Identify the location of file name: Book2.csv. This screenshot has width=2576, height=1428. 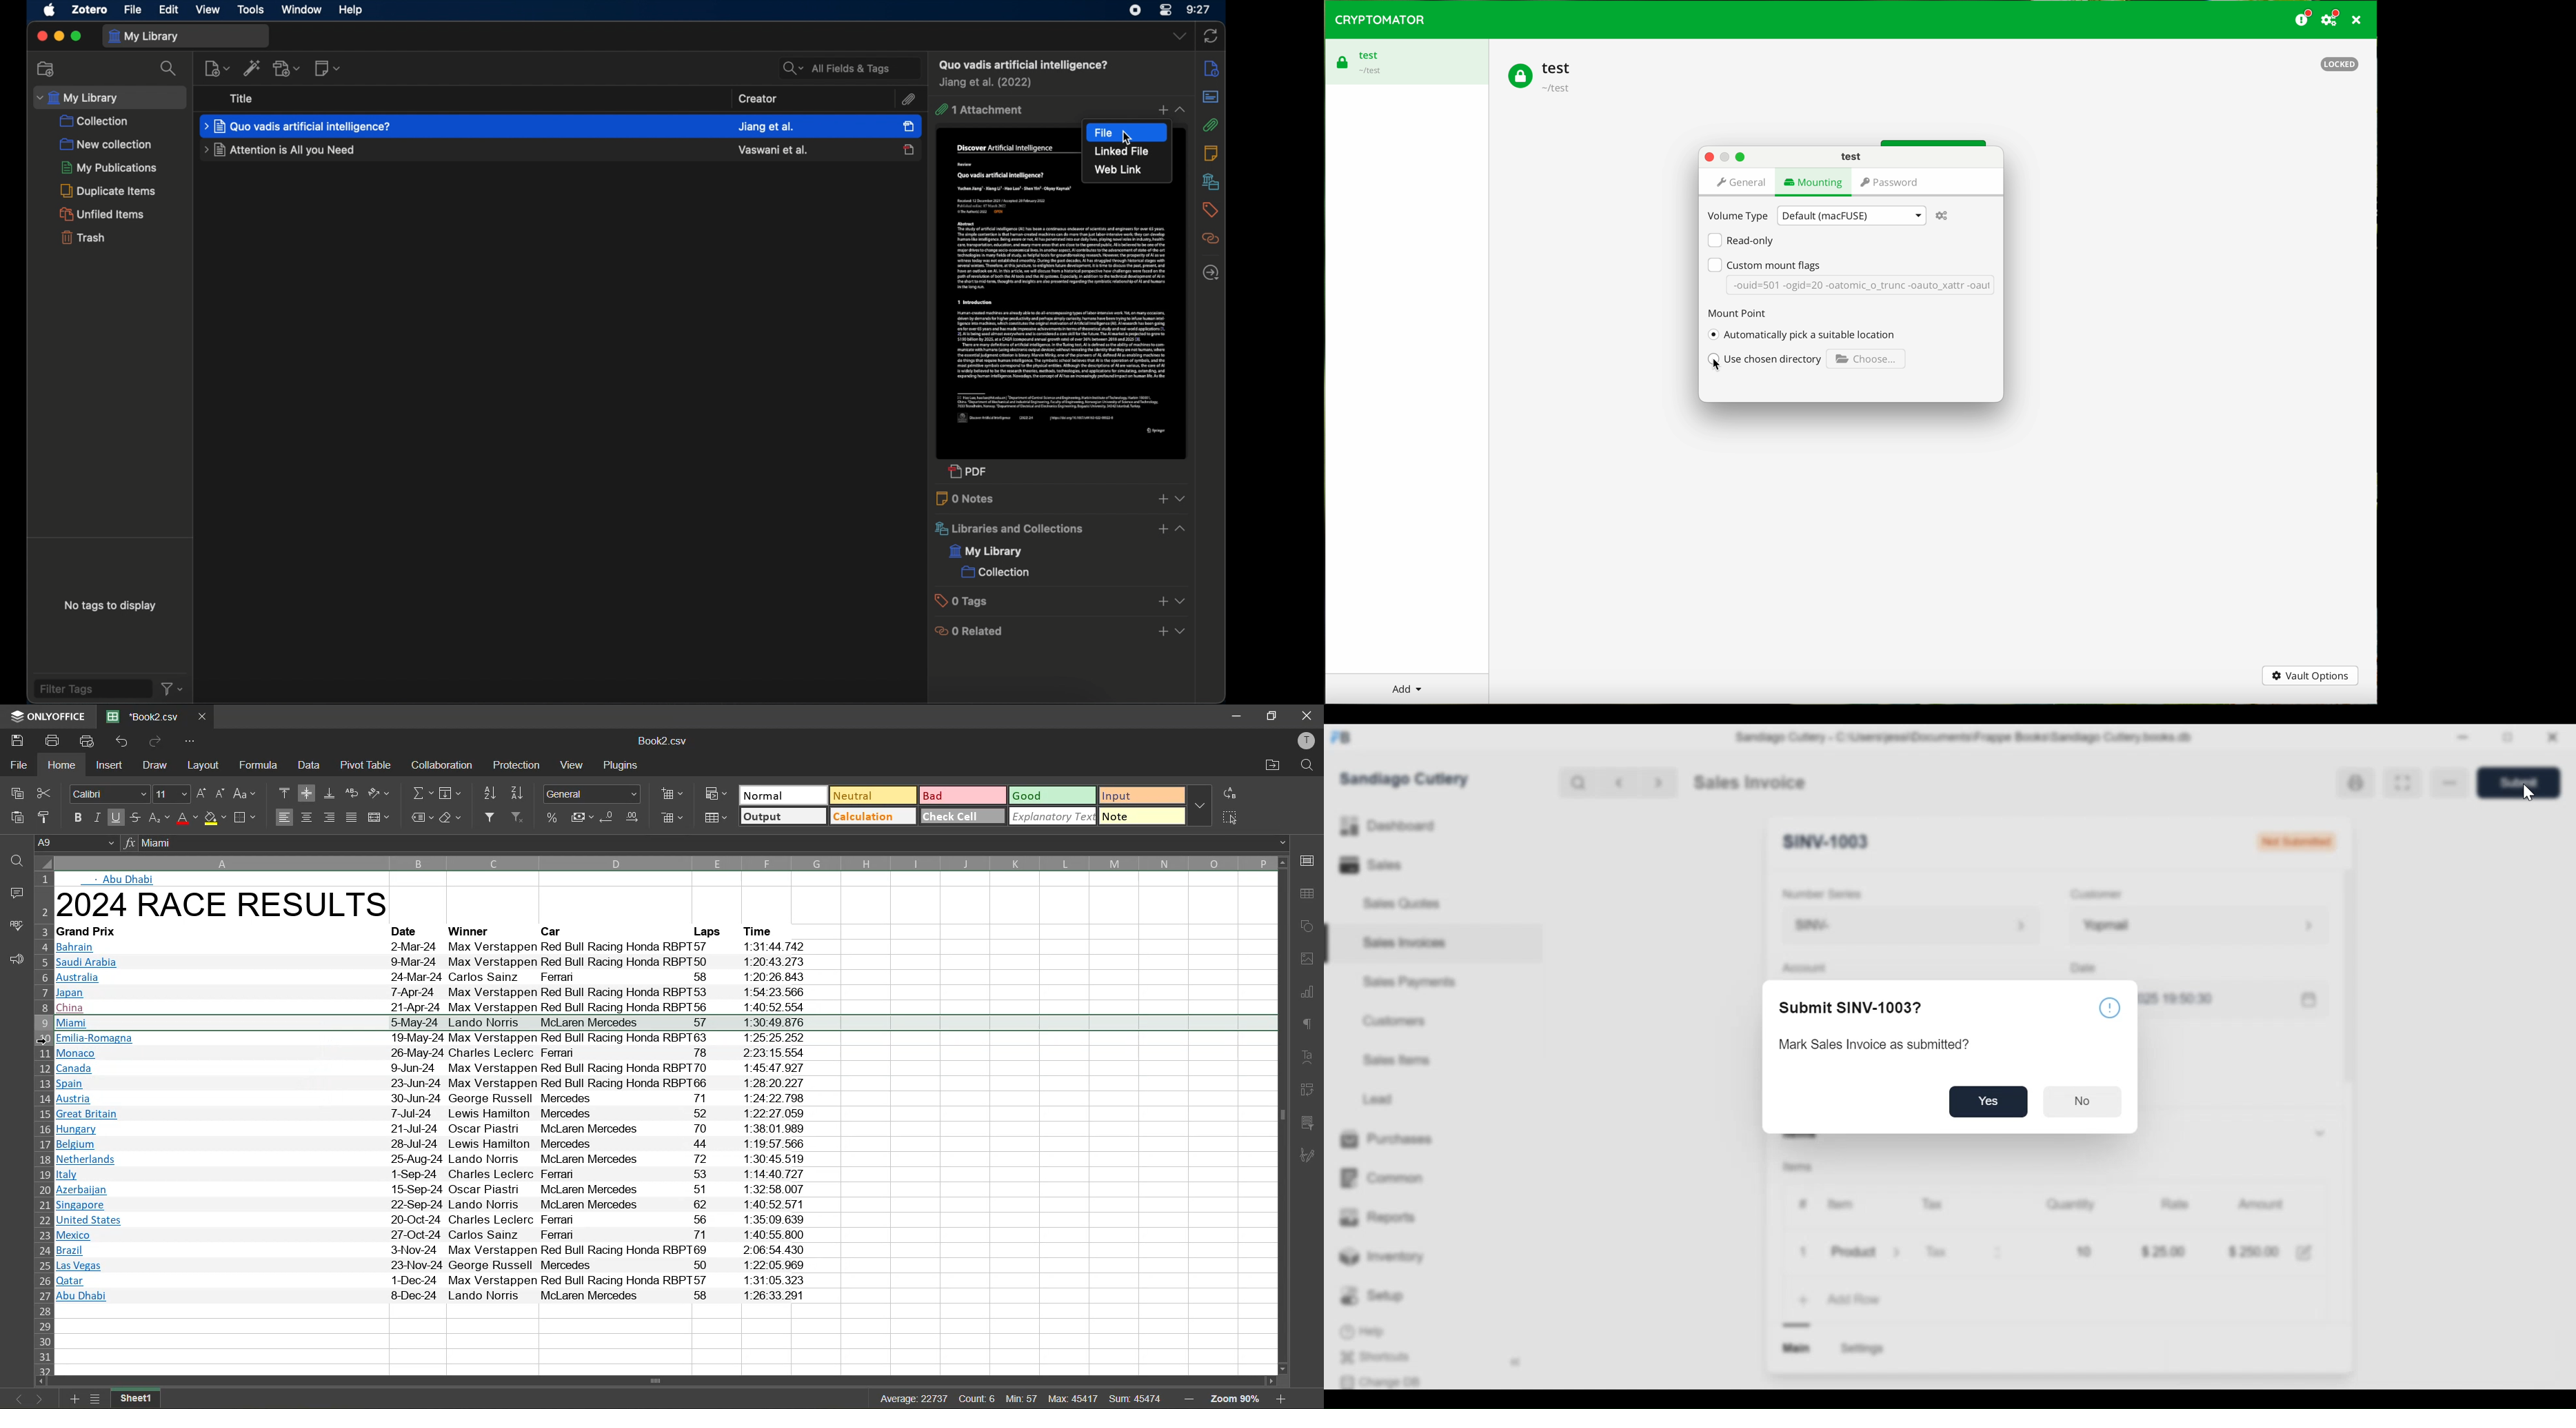
(667, 741).